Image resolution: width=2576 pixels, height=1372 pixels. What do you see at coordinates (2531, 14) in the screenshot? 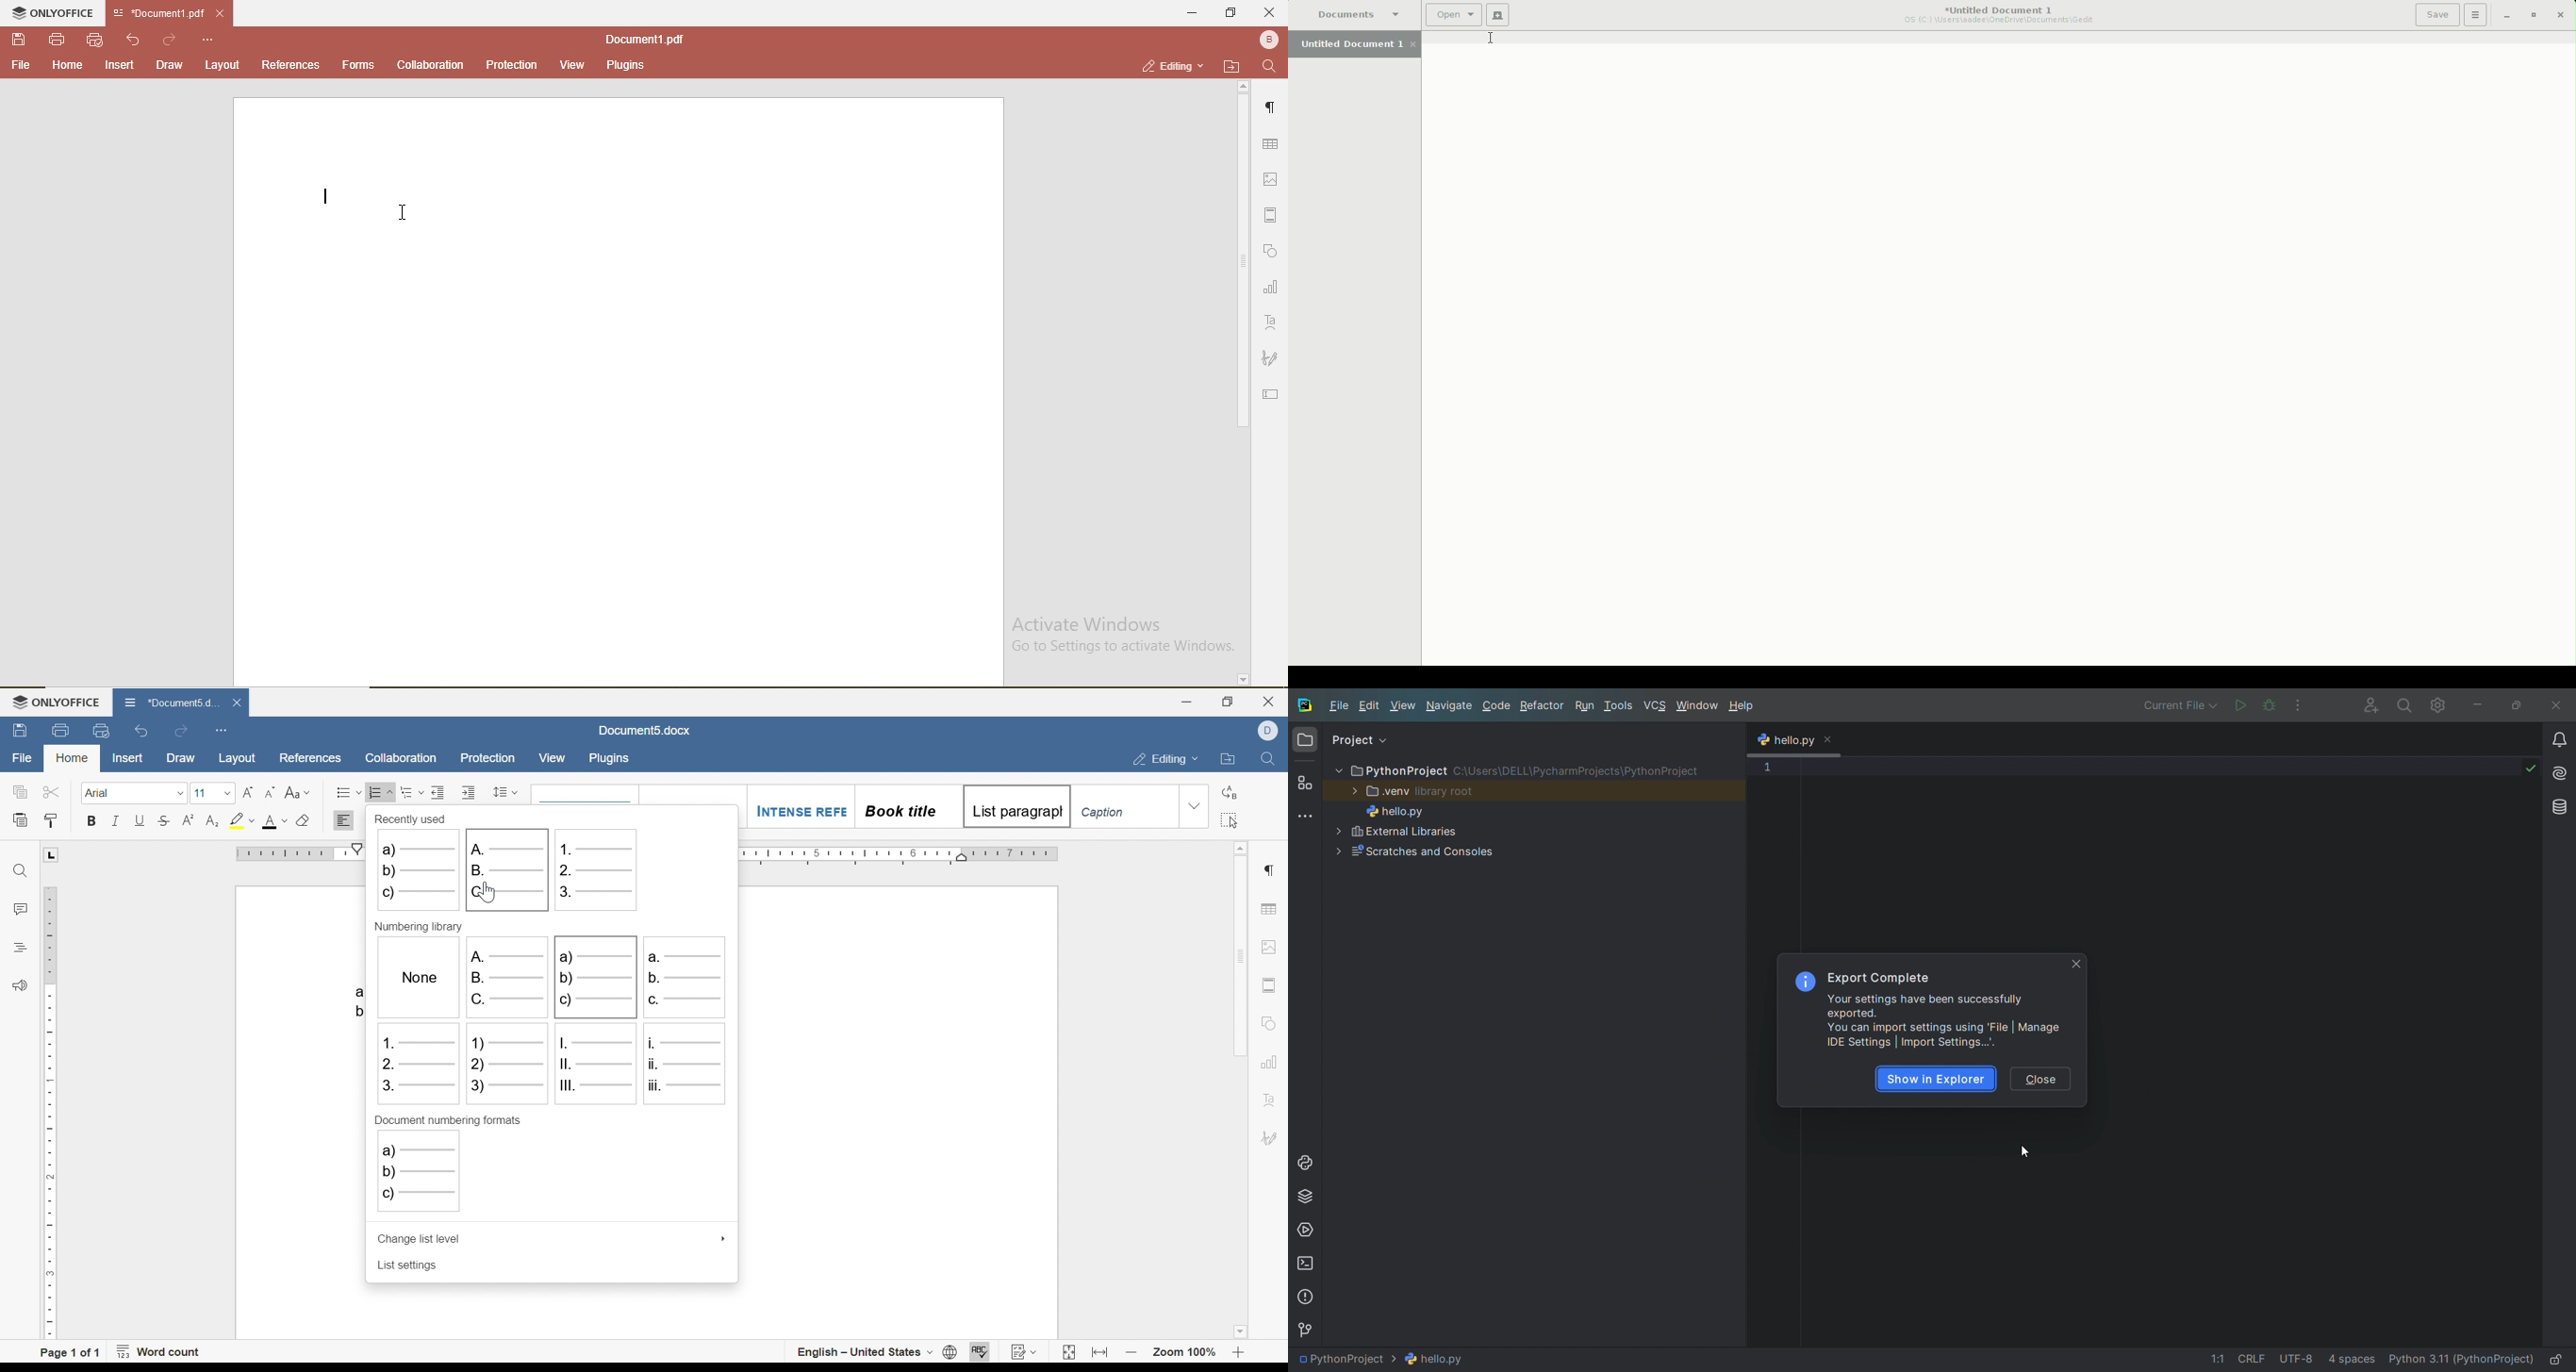
I see `Restore` at bounding box center [2531, 14].